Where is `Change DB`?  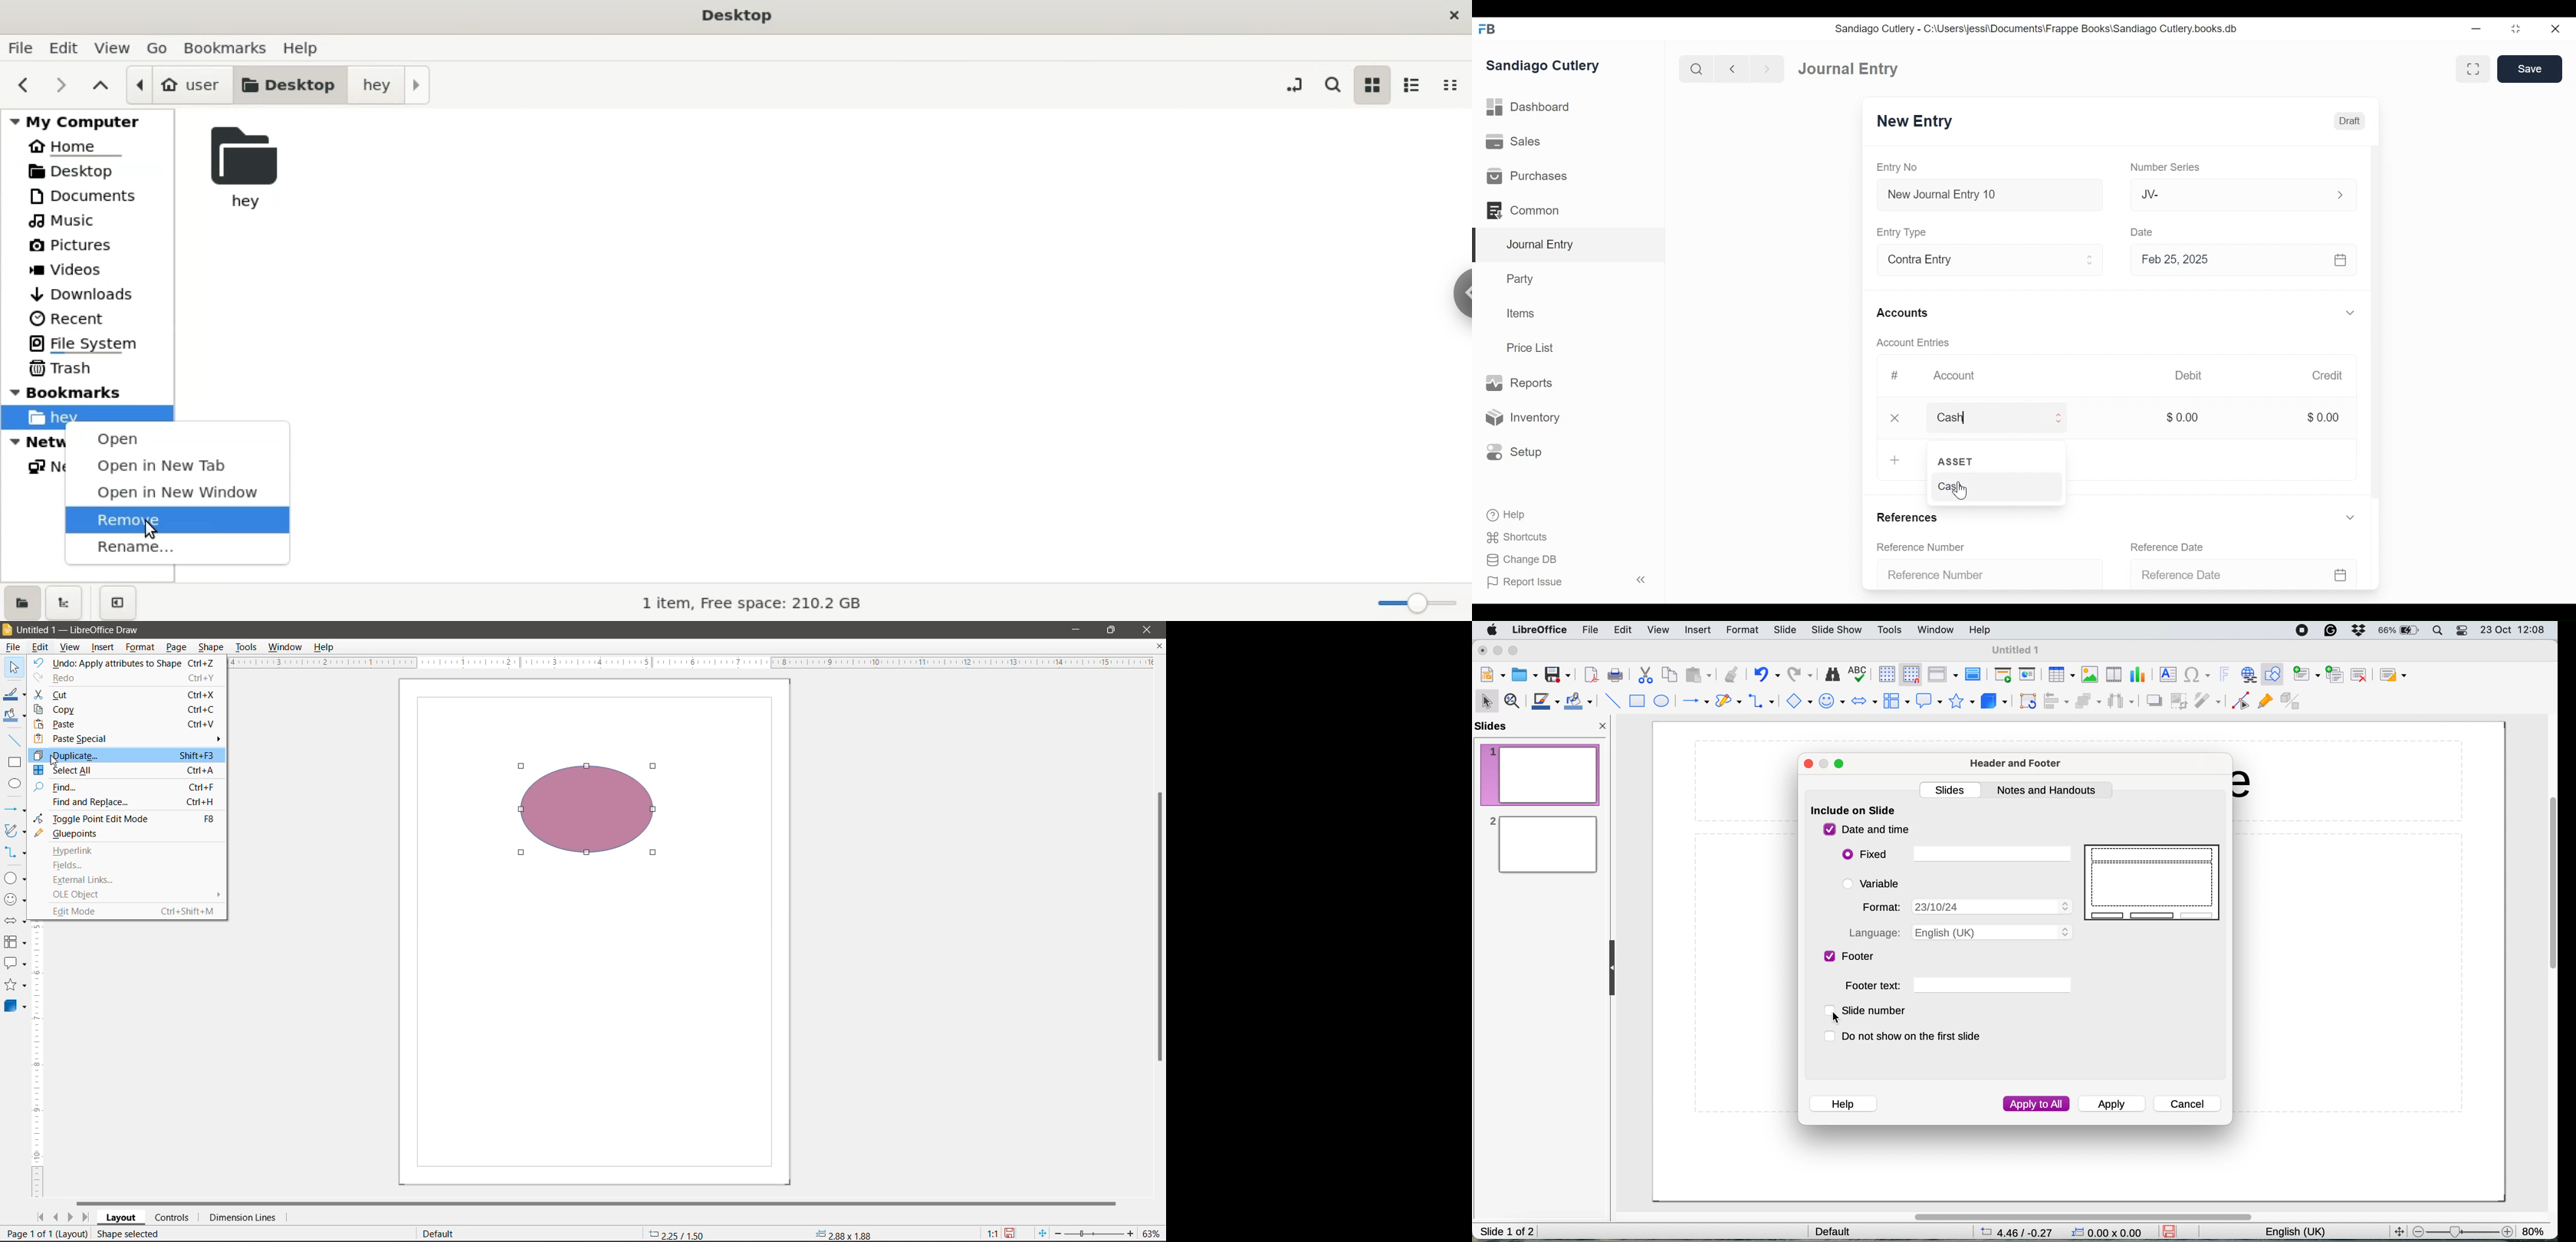 Change DB is located at coordinates (1518, 559).